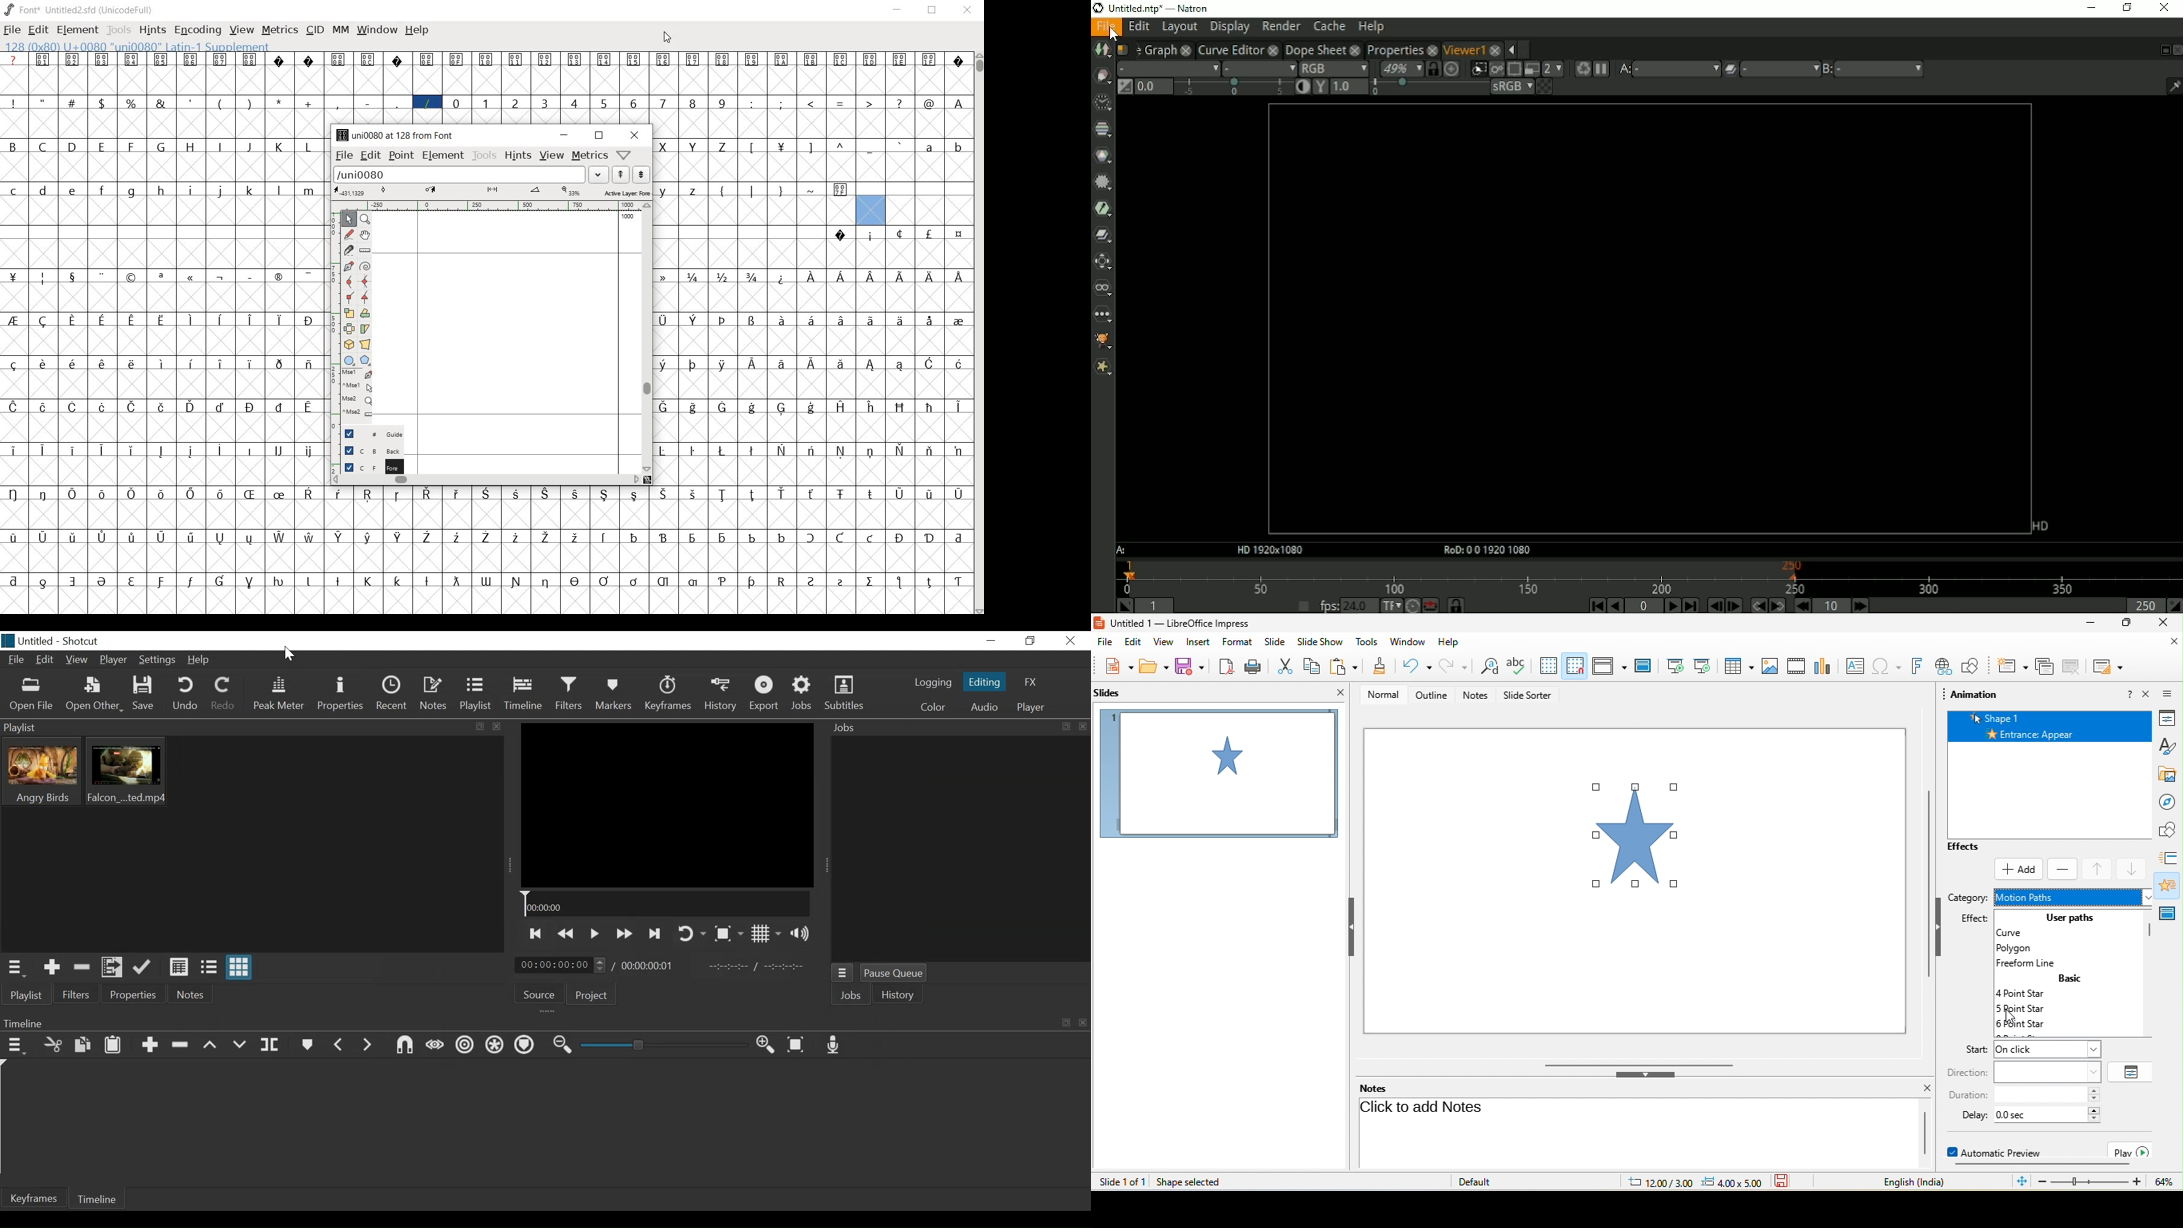  Describe the element at coordinates (575, 59) in the screenshot. I see `glyph` at that location.